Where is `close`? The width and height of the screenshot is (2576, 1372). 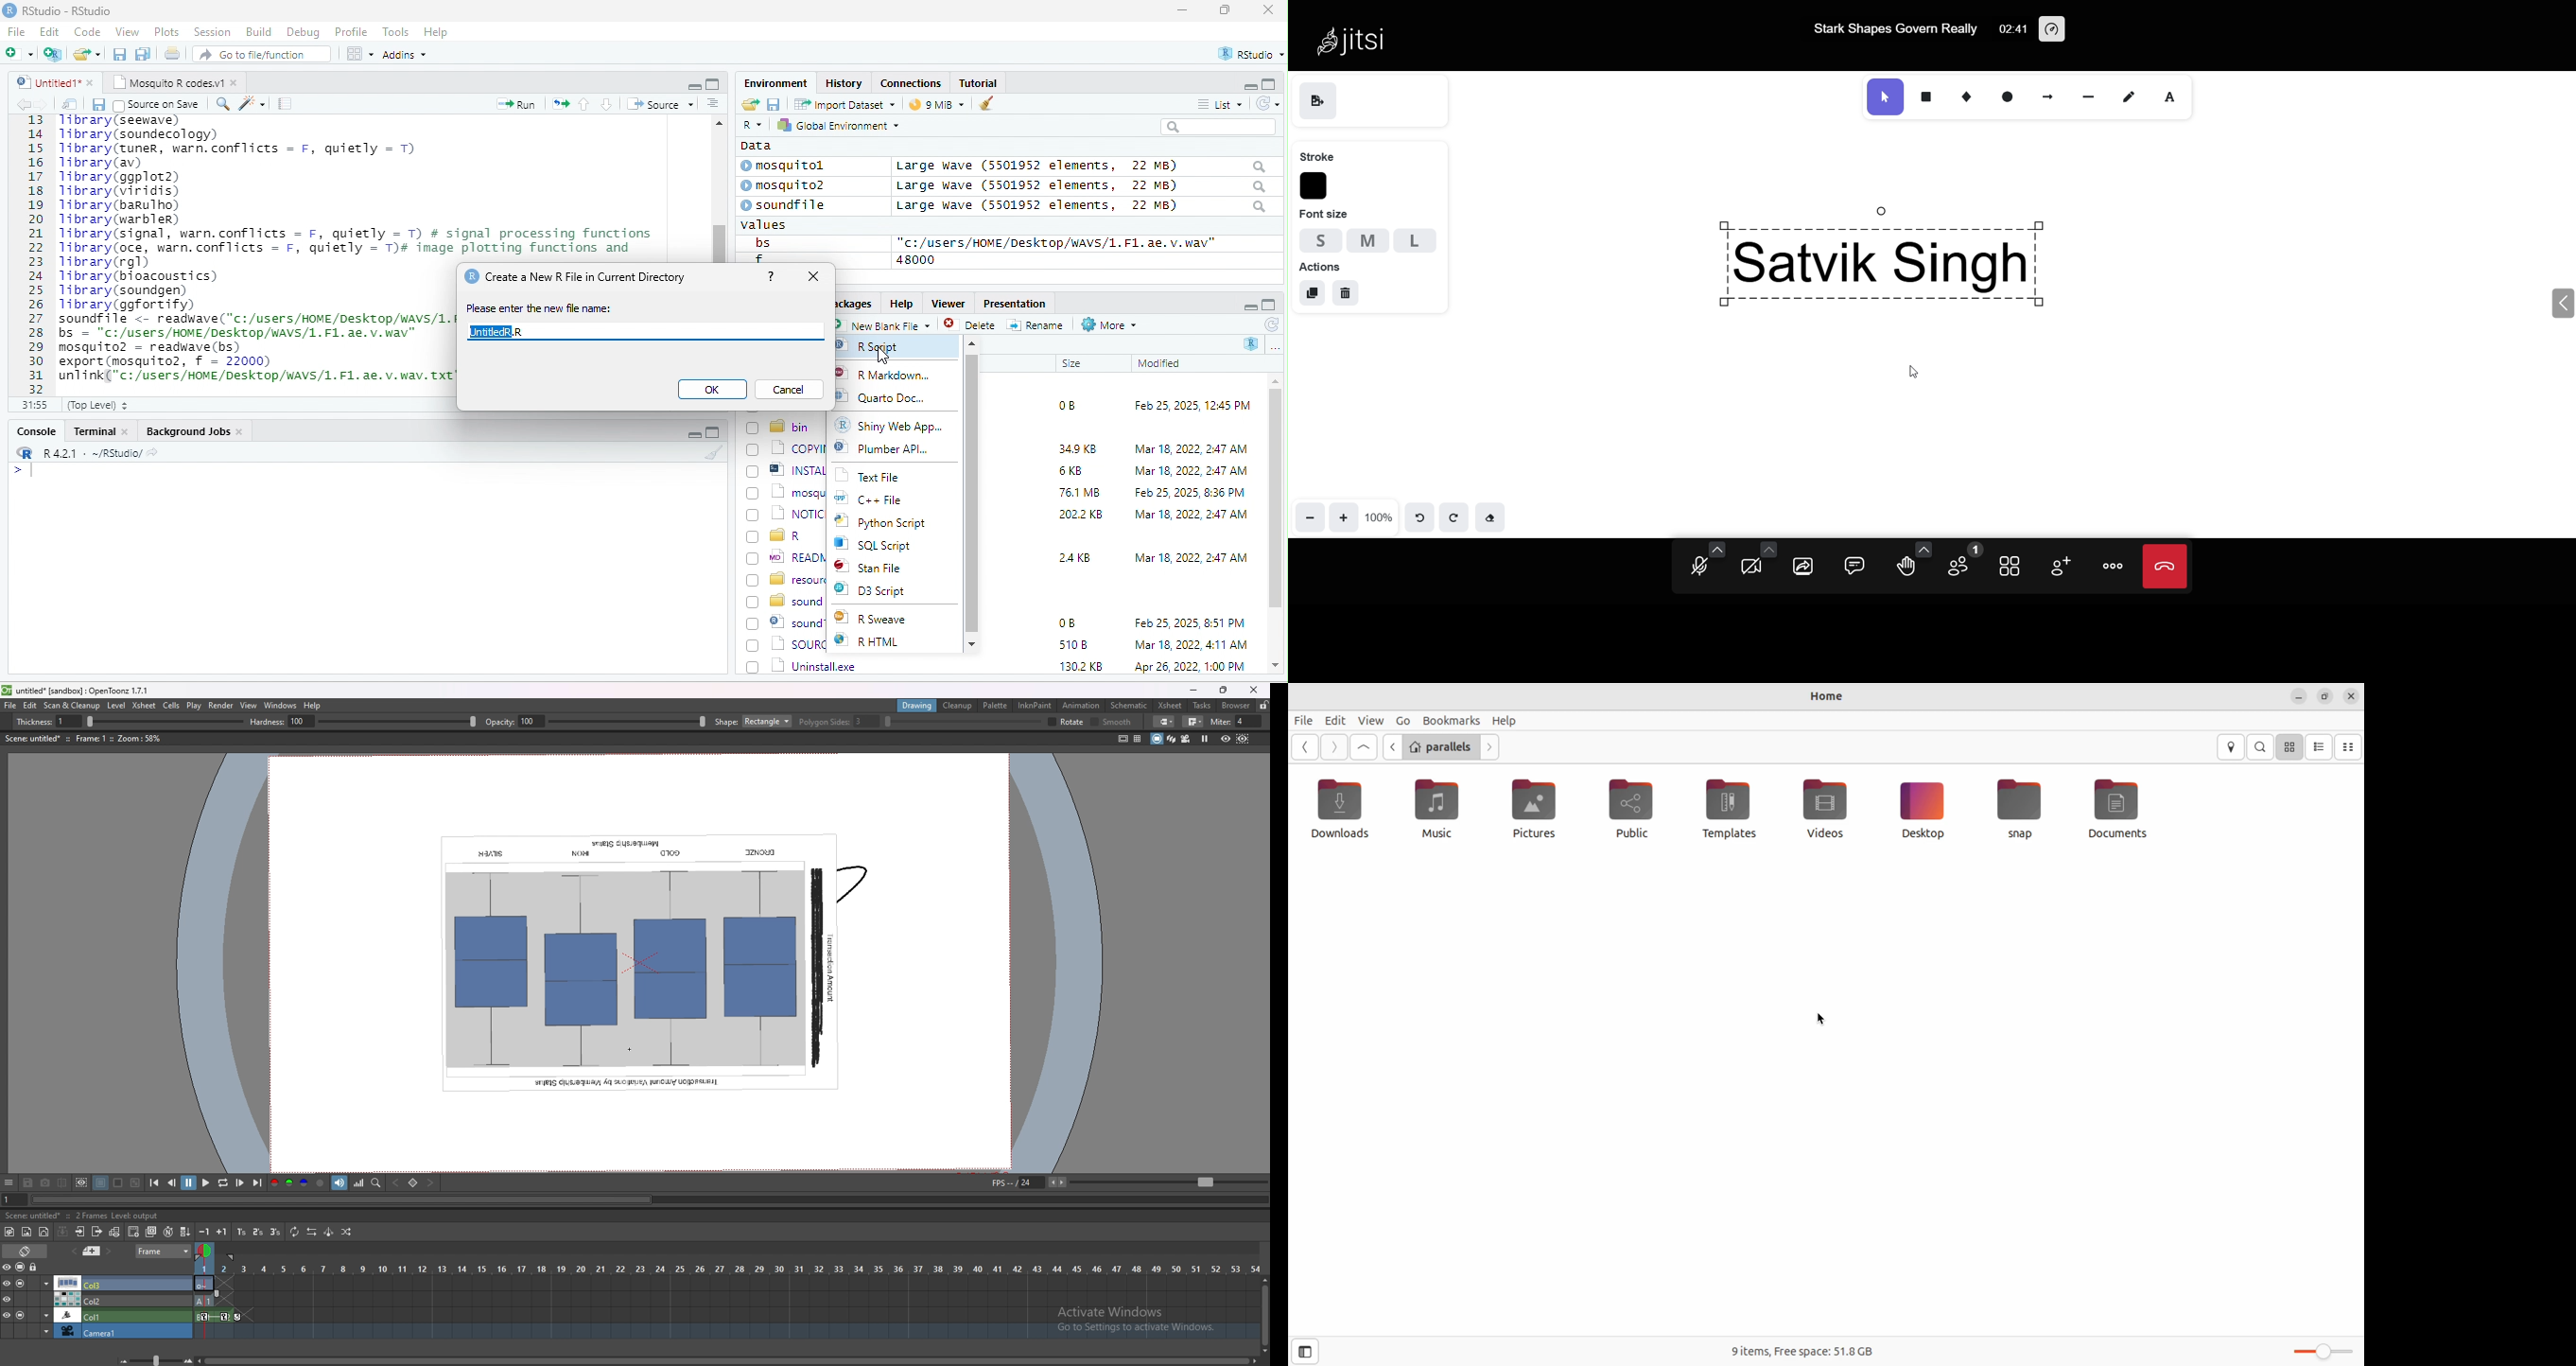 close is located at coordinates (1268, 11).